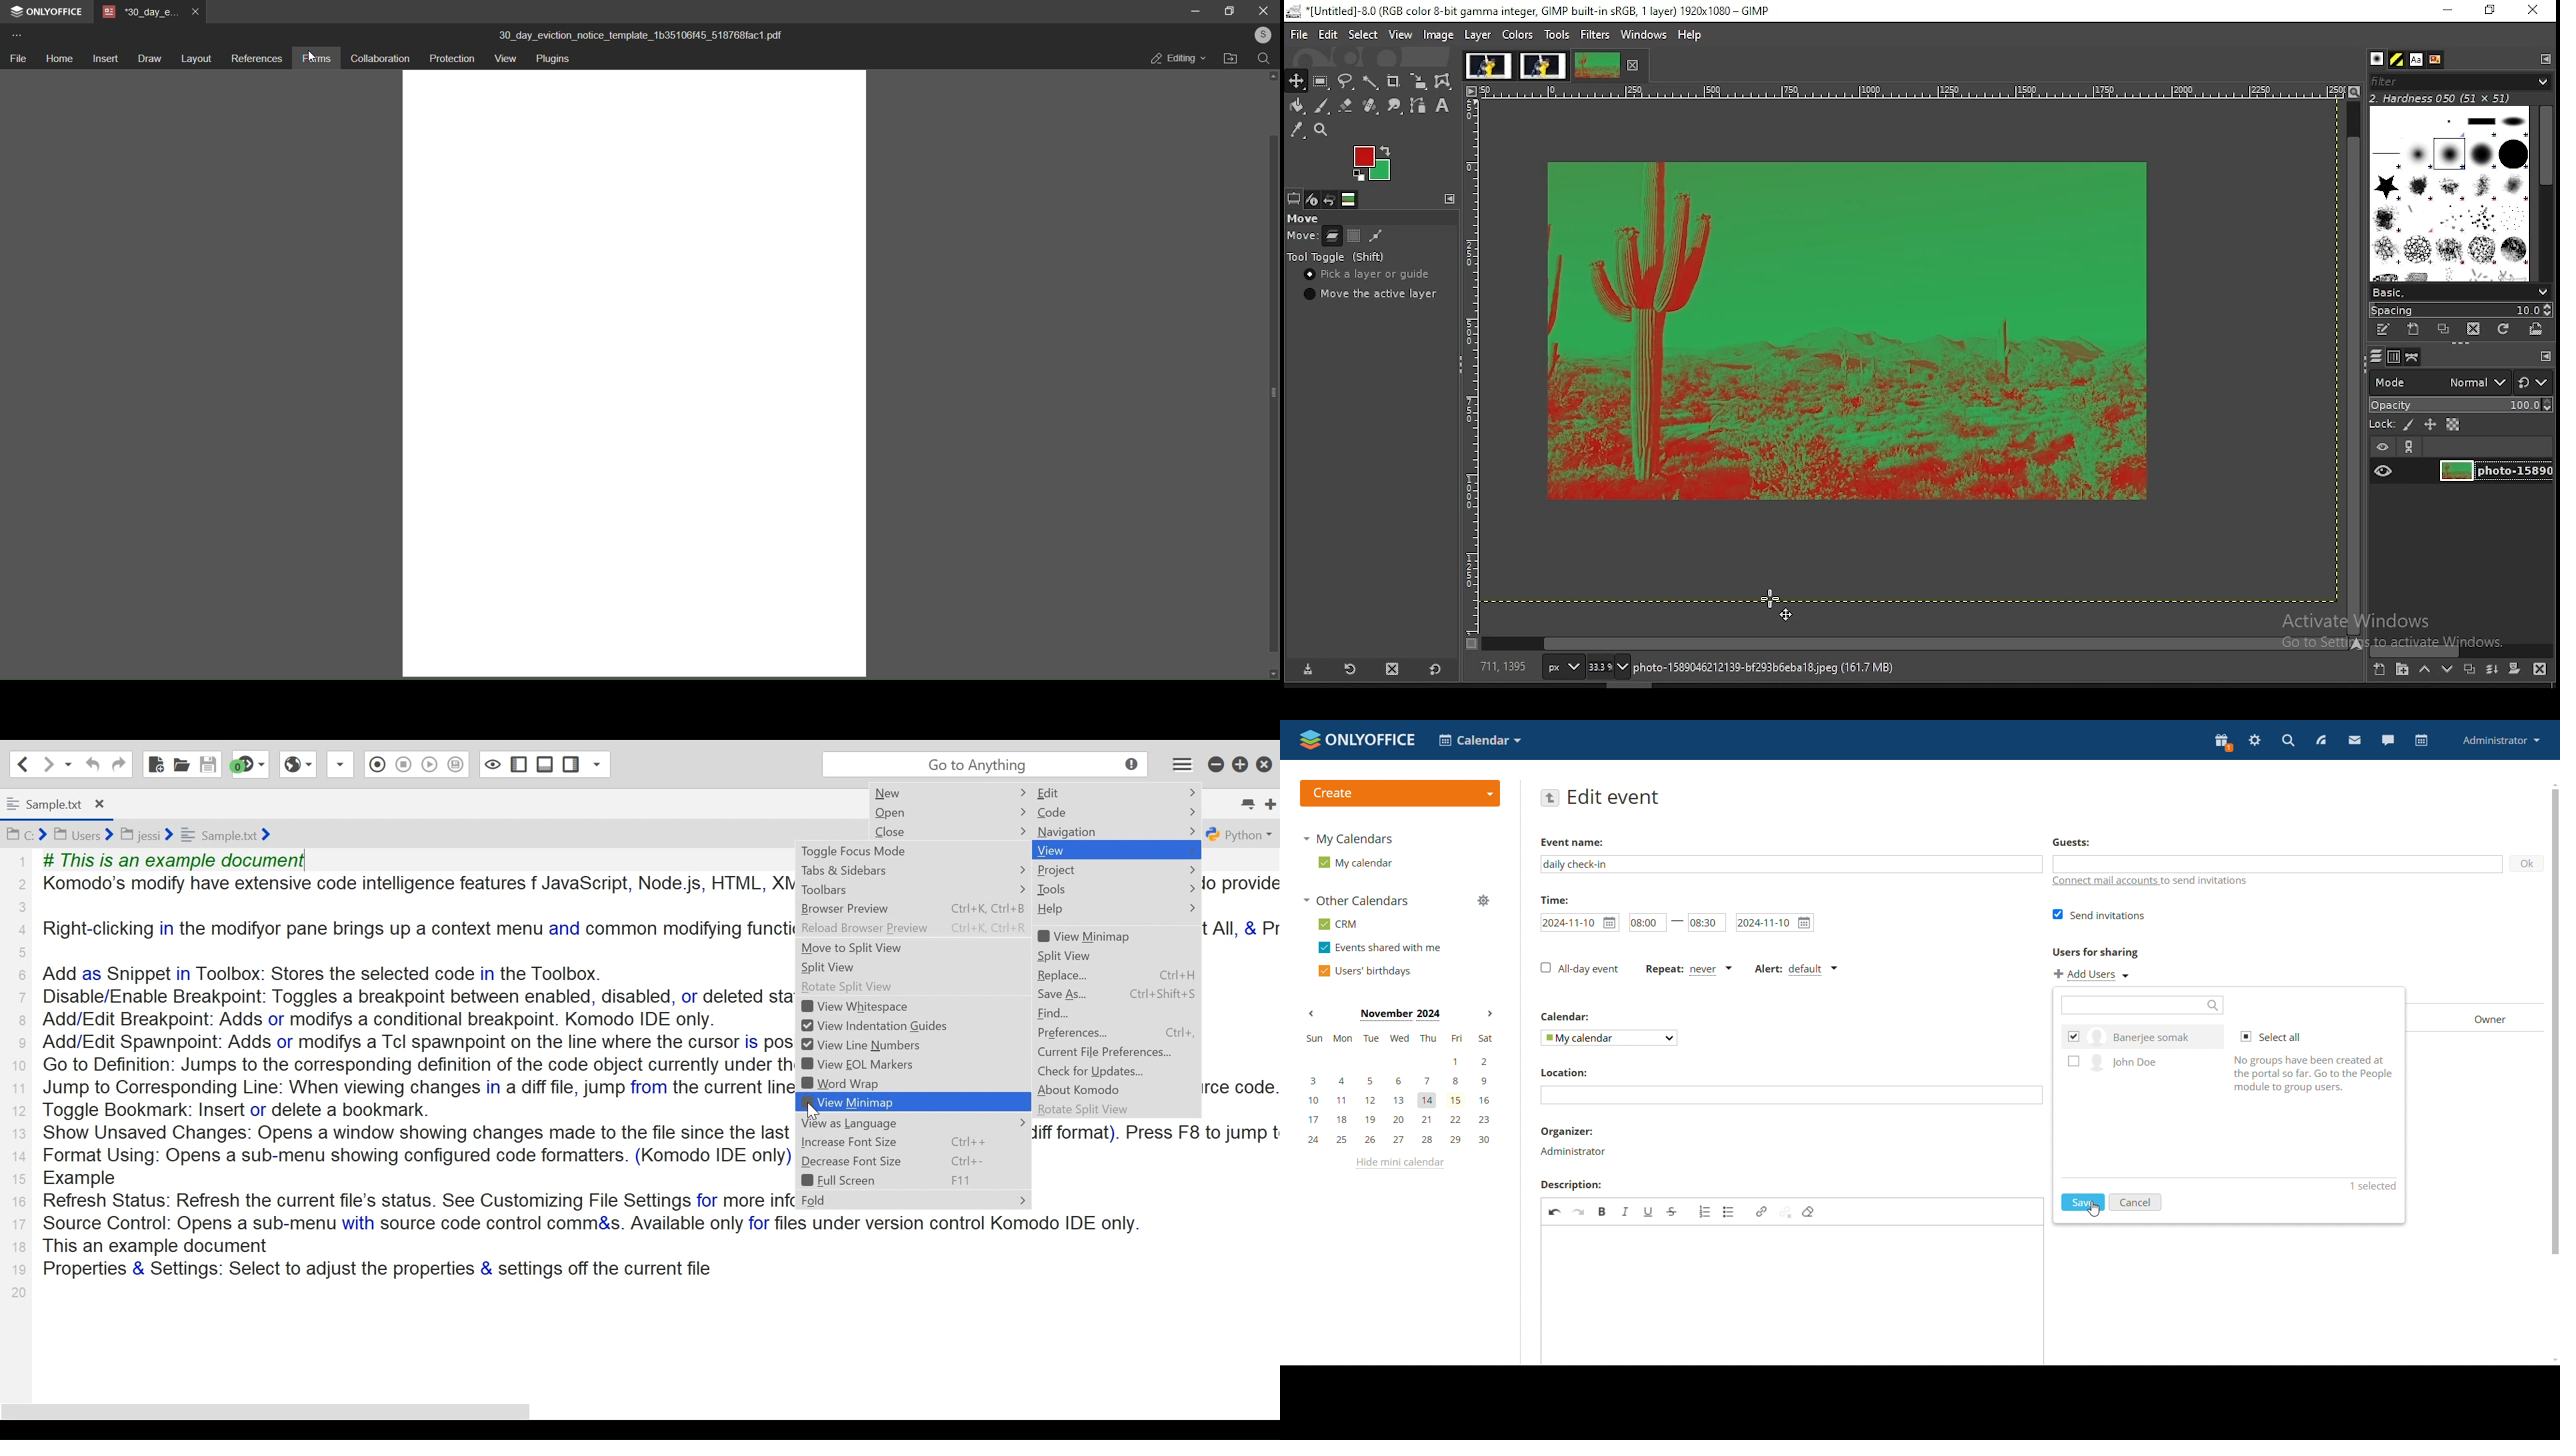 This screenshot has height=1456, width=2576. Describe the element at coordinates (102, 58) in the screenshot. I see `insert` at that location.